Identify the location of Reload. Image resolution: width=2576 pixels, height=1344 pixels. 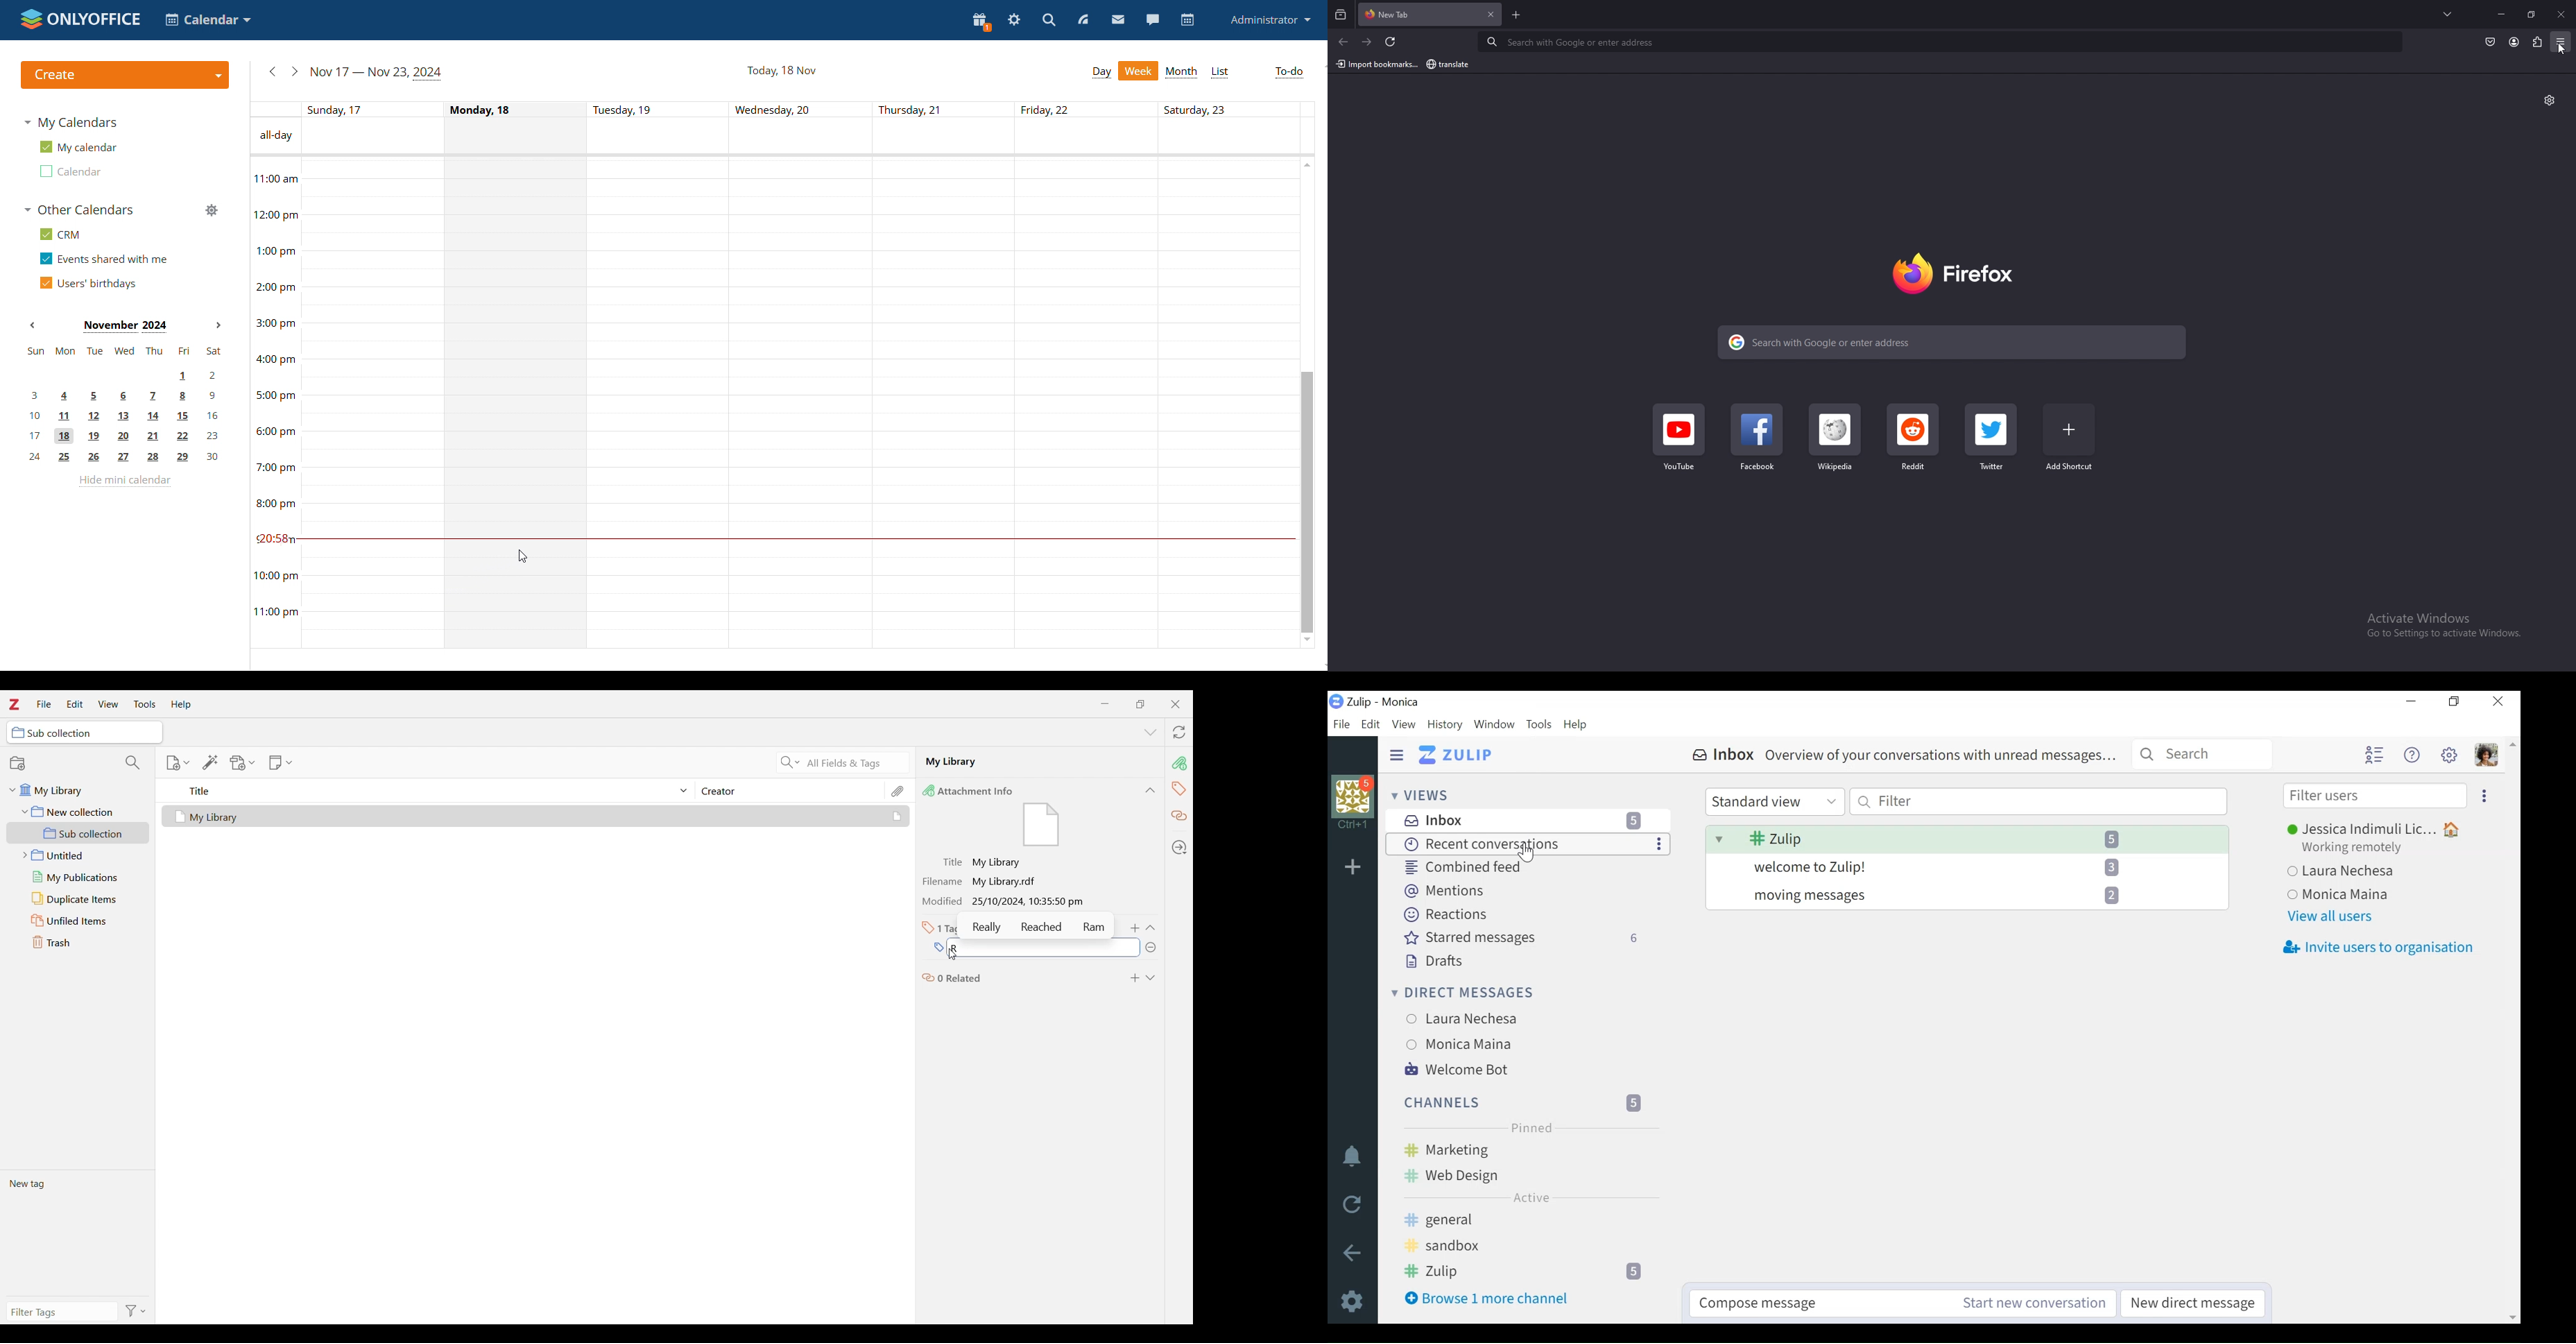
(1352, 1204).